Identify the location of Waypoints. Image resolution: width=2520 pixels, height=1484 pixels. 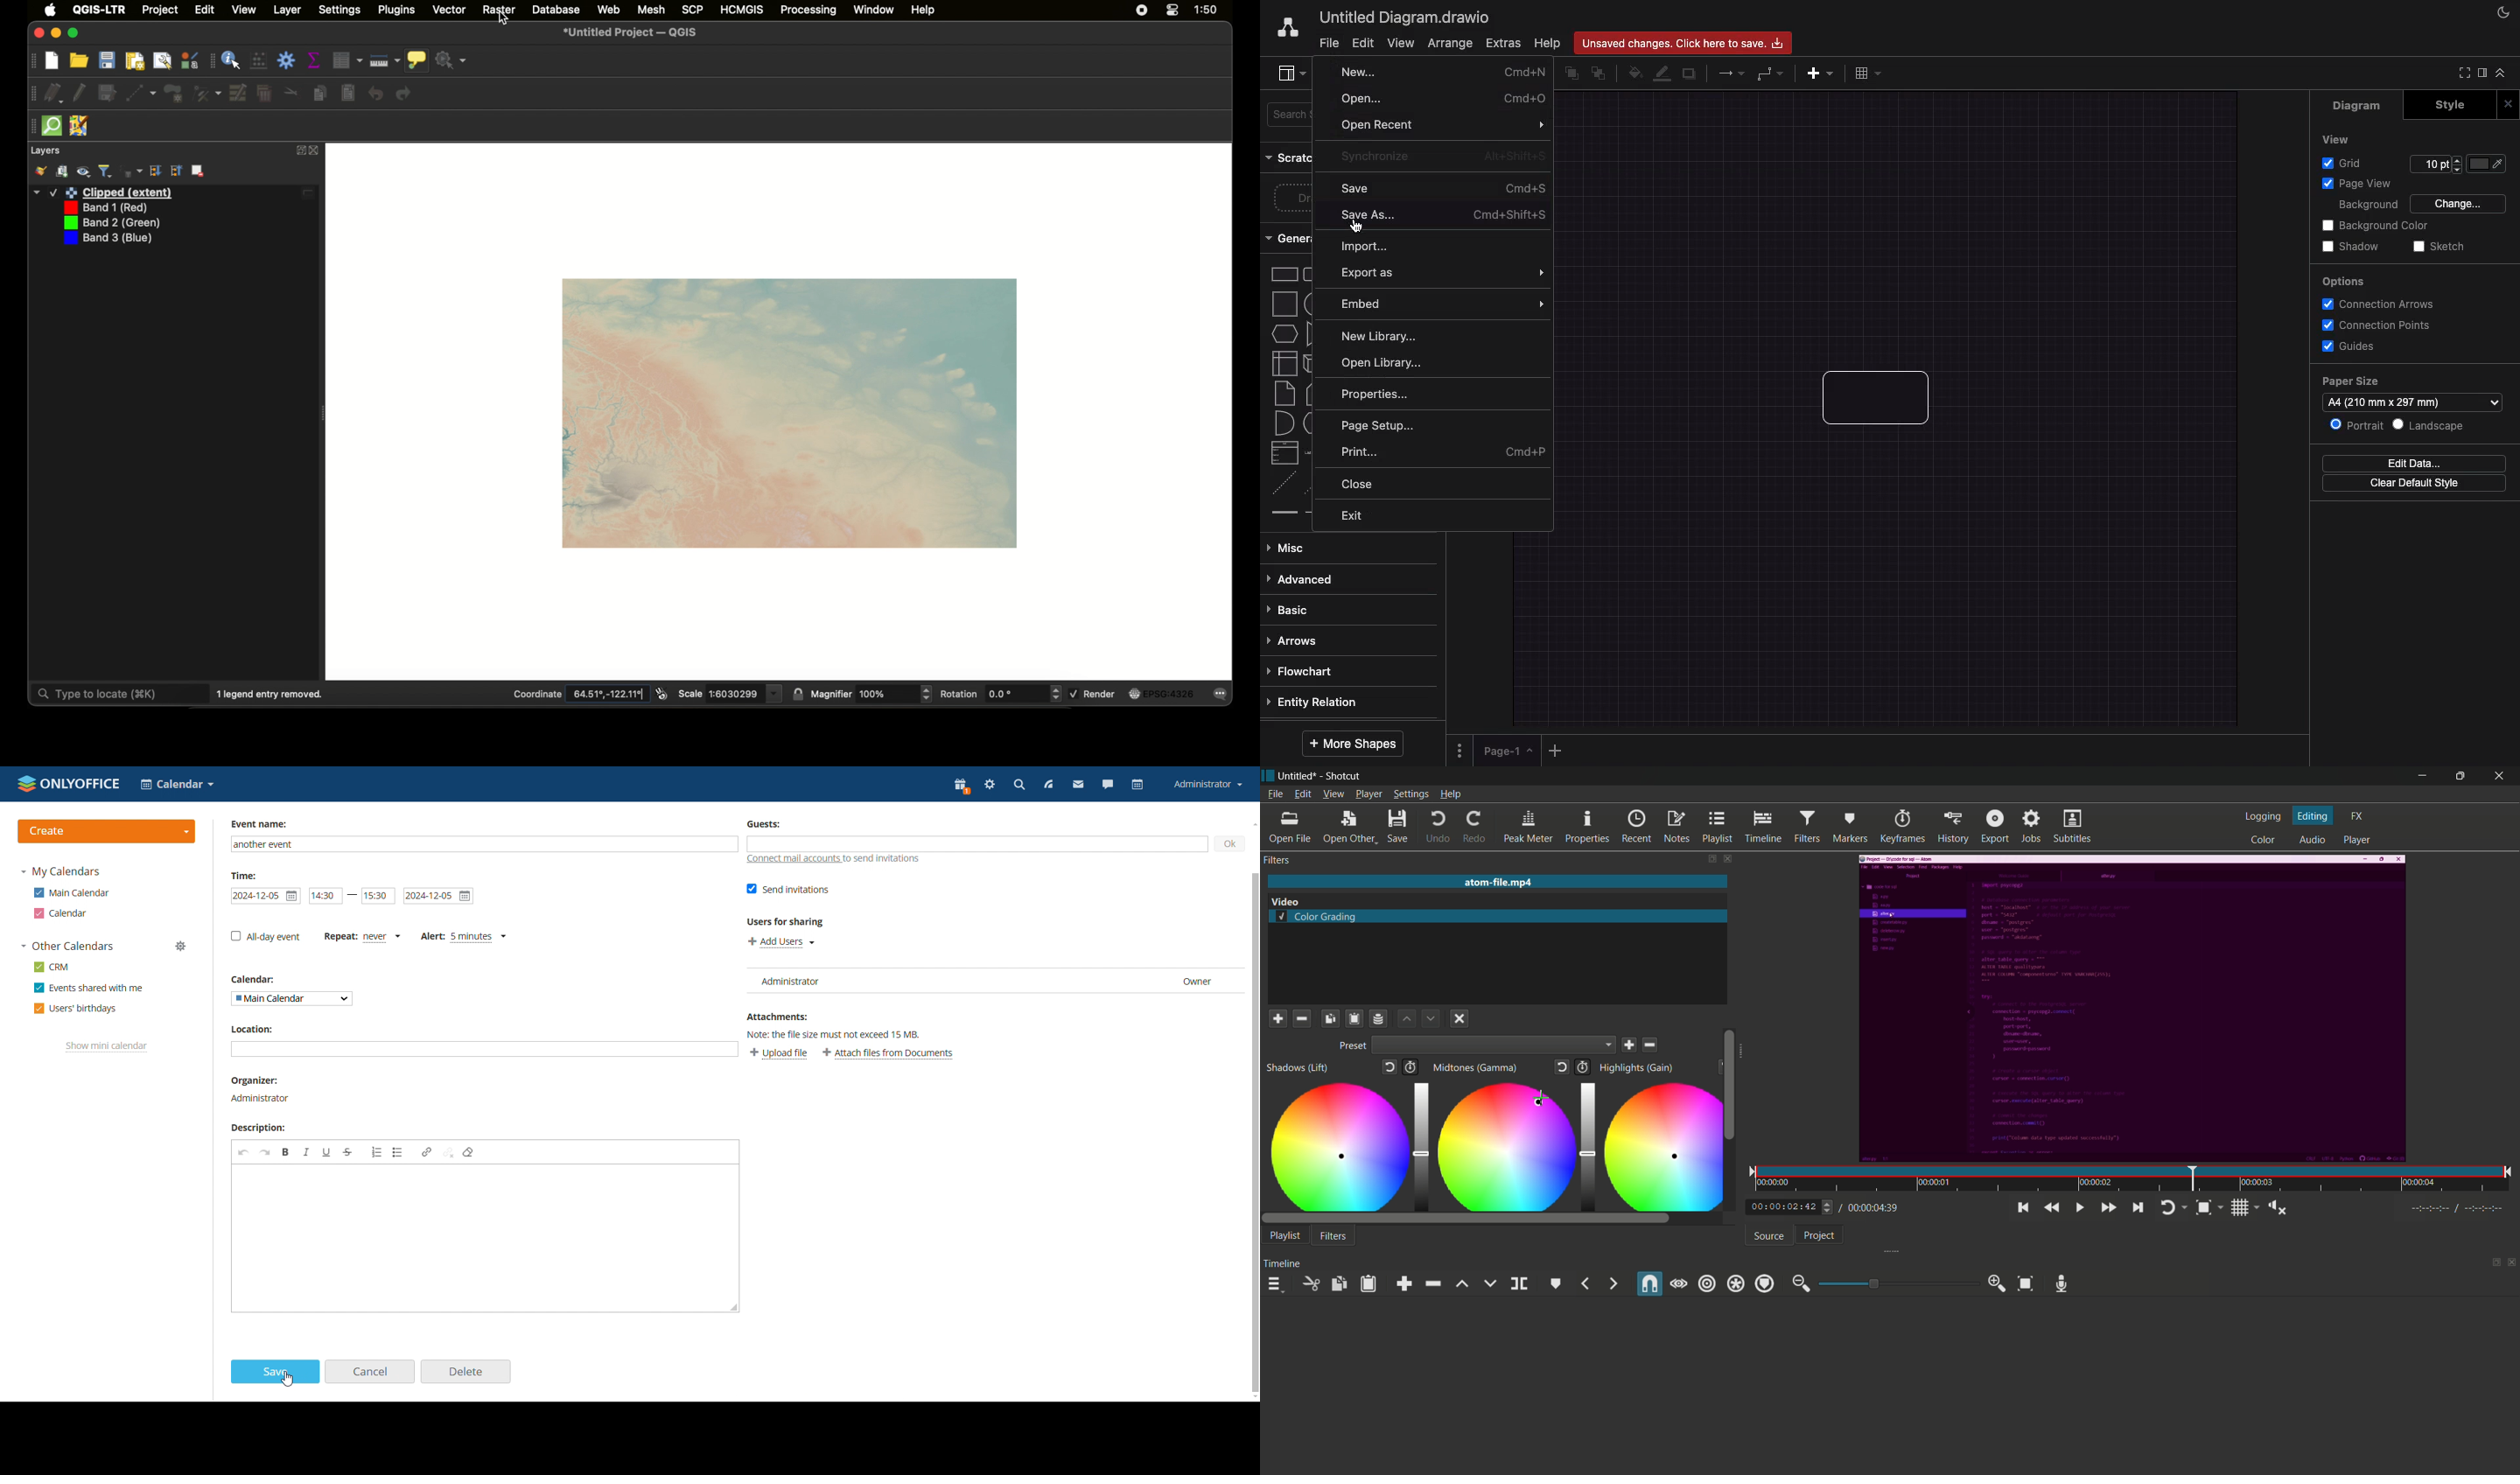
(1770, 74).